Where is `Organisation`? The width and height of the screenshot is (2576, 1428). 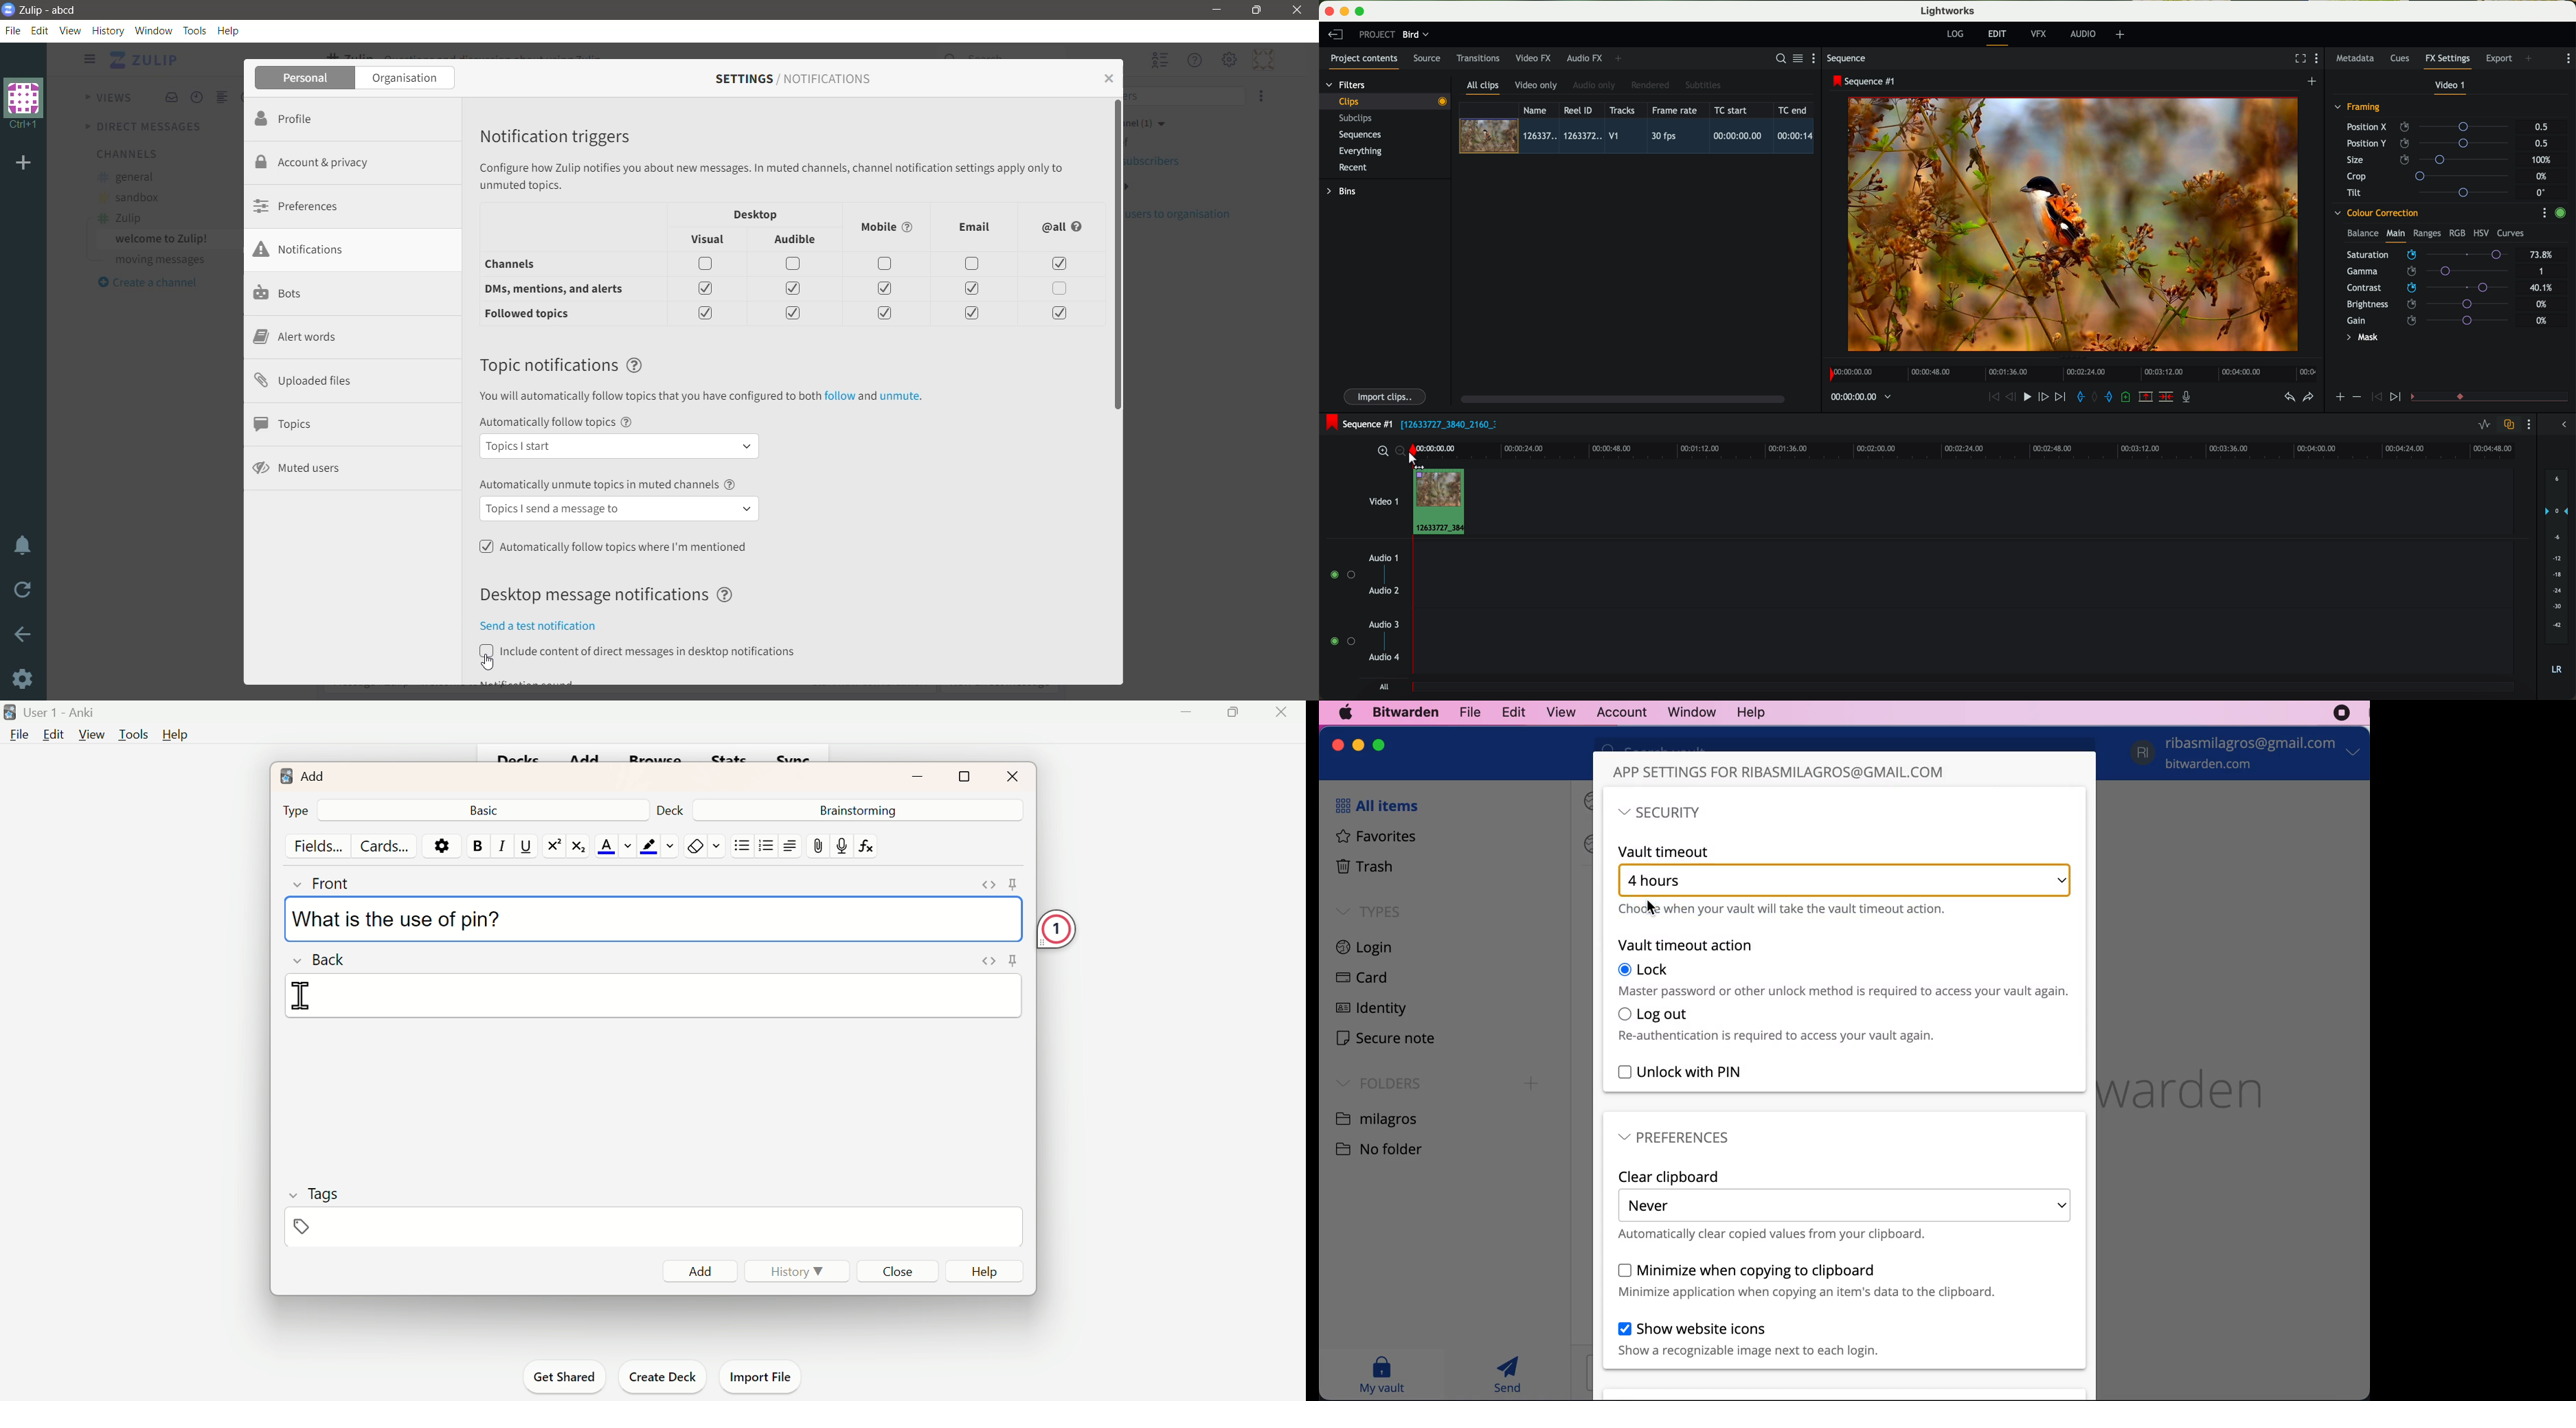 Organisation is located at coordinates (407, 78).